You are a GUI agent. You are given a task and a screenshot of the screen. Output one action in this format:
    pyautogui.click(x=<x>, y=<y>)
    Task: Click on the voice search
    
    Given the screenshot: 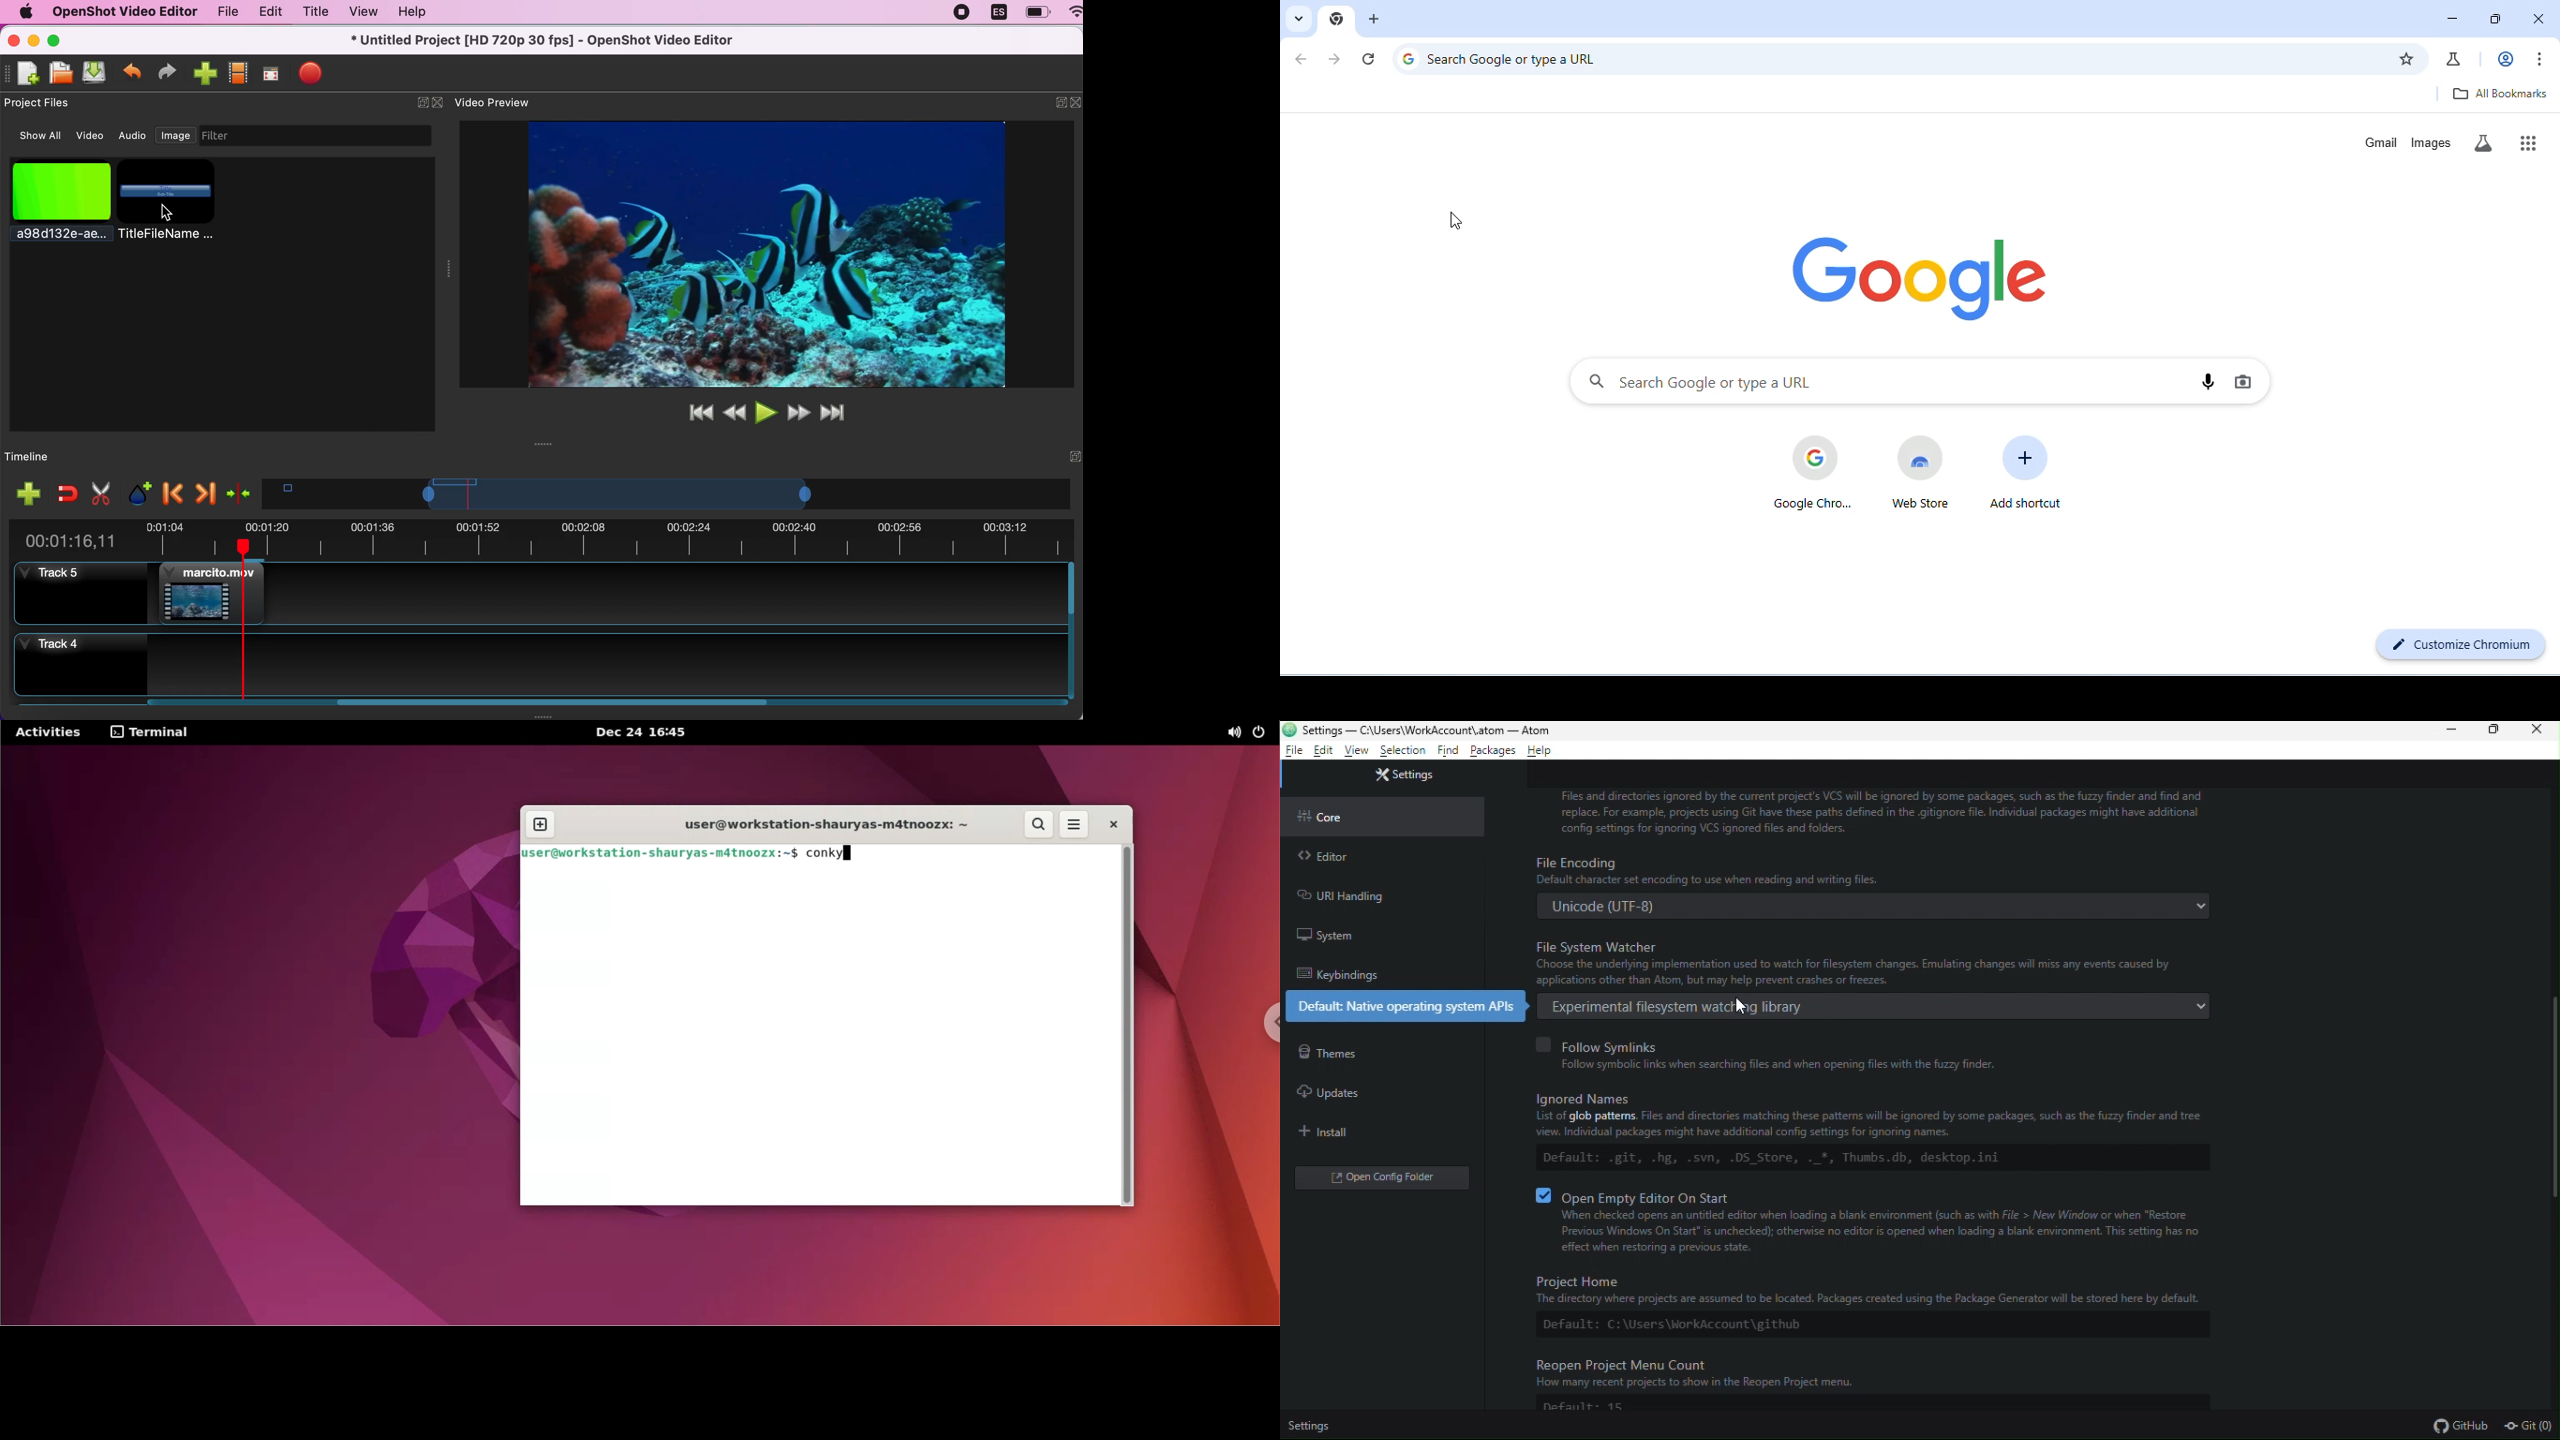 What is the action you would take?
    pyautogui.click(x=2210, y=380)
    